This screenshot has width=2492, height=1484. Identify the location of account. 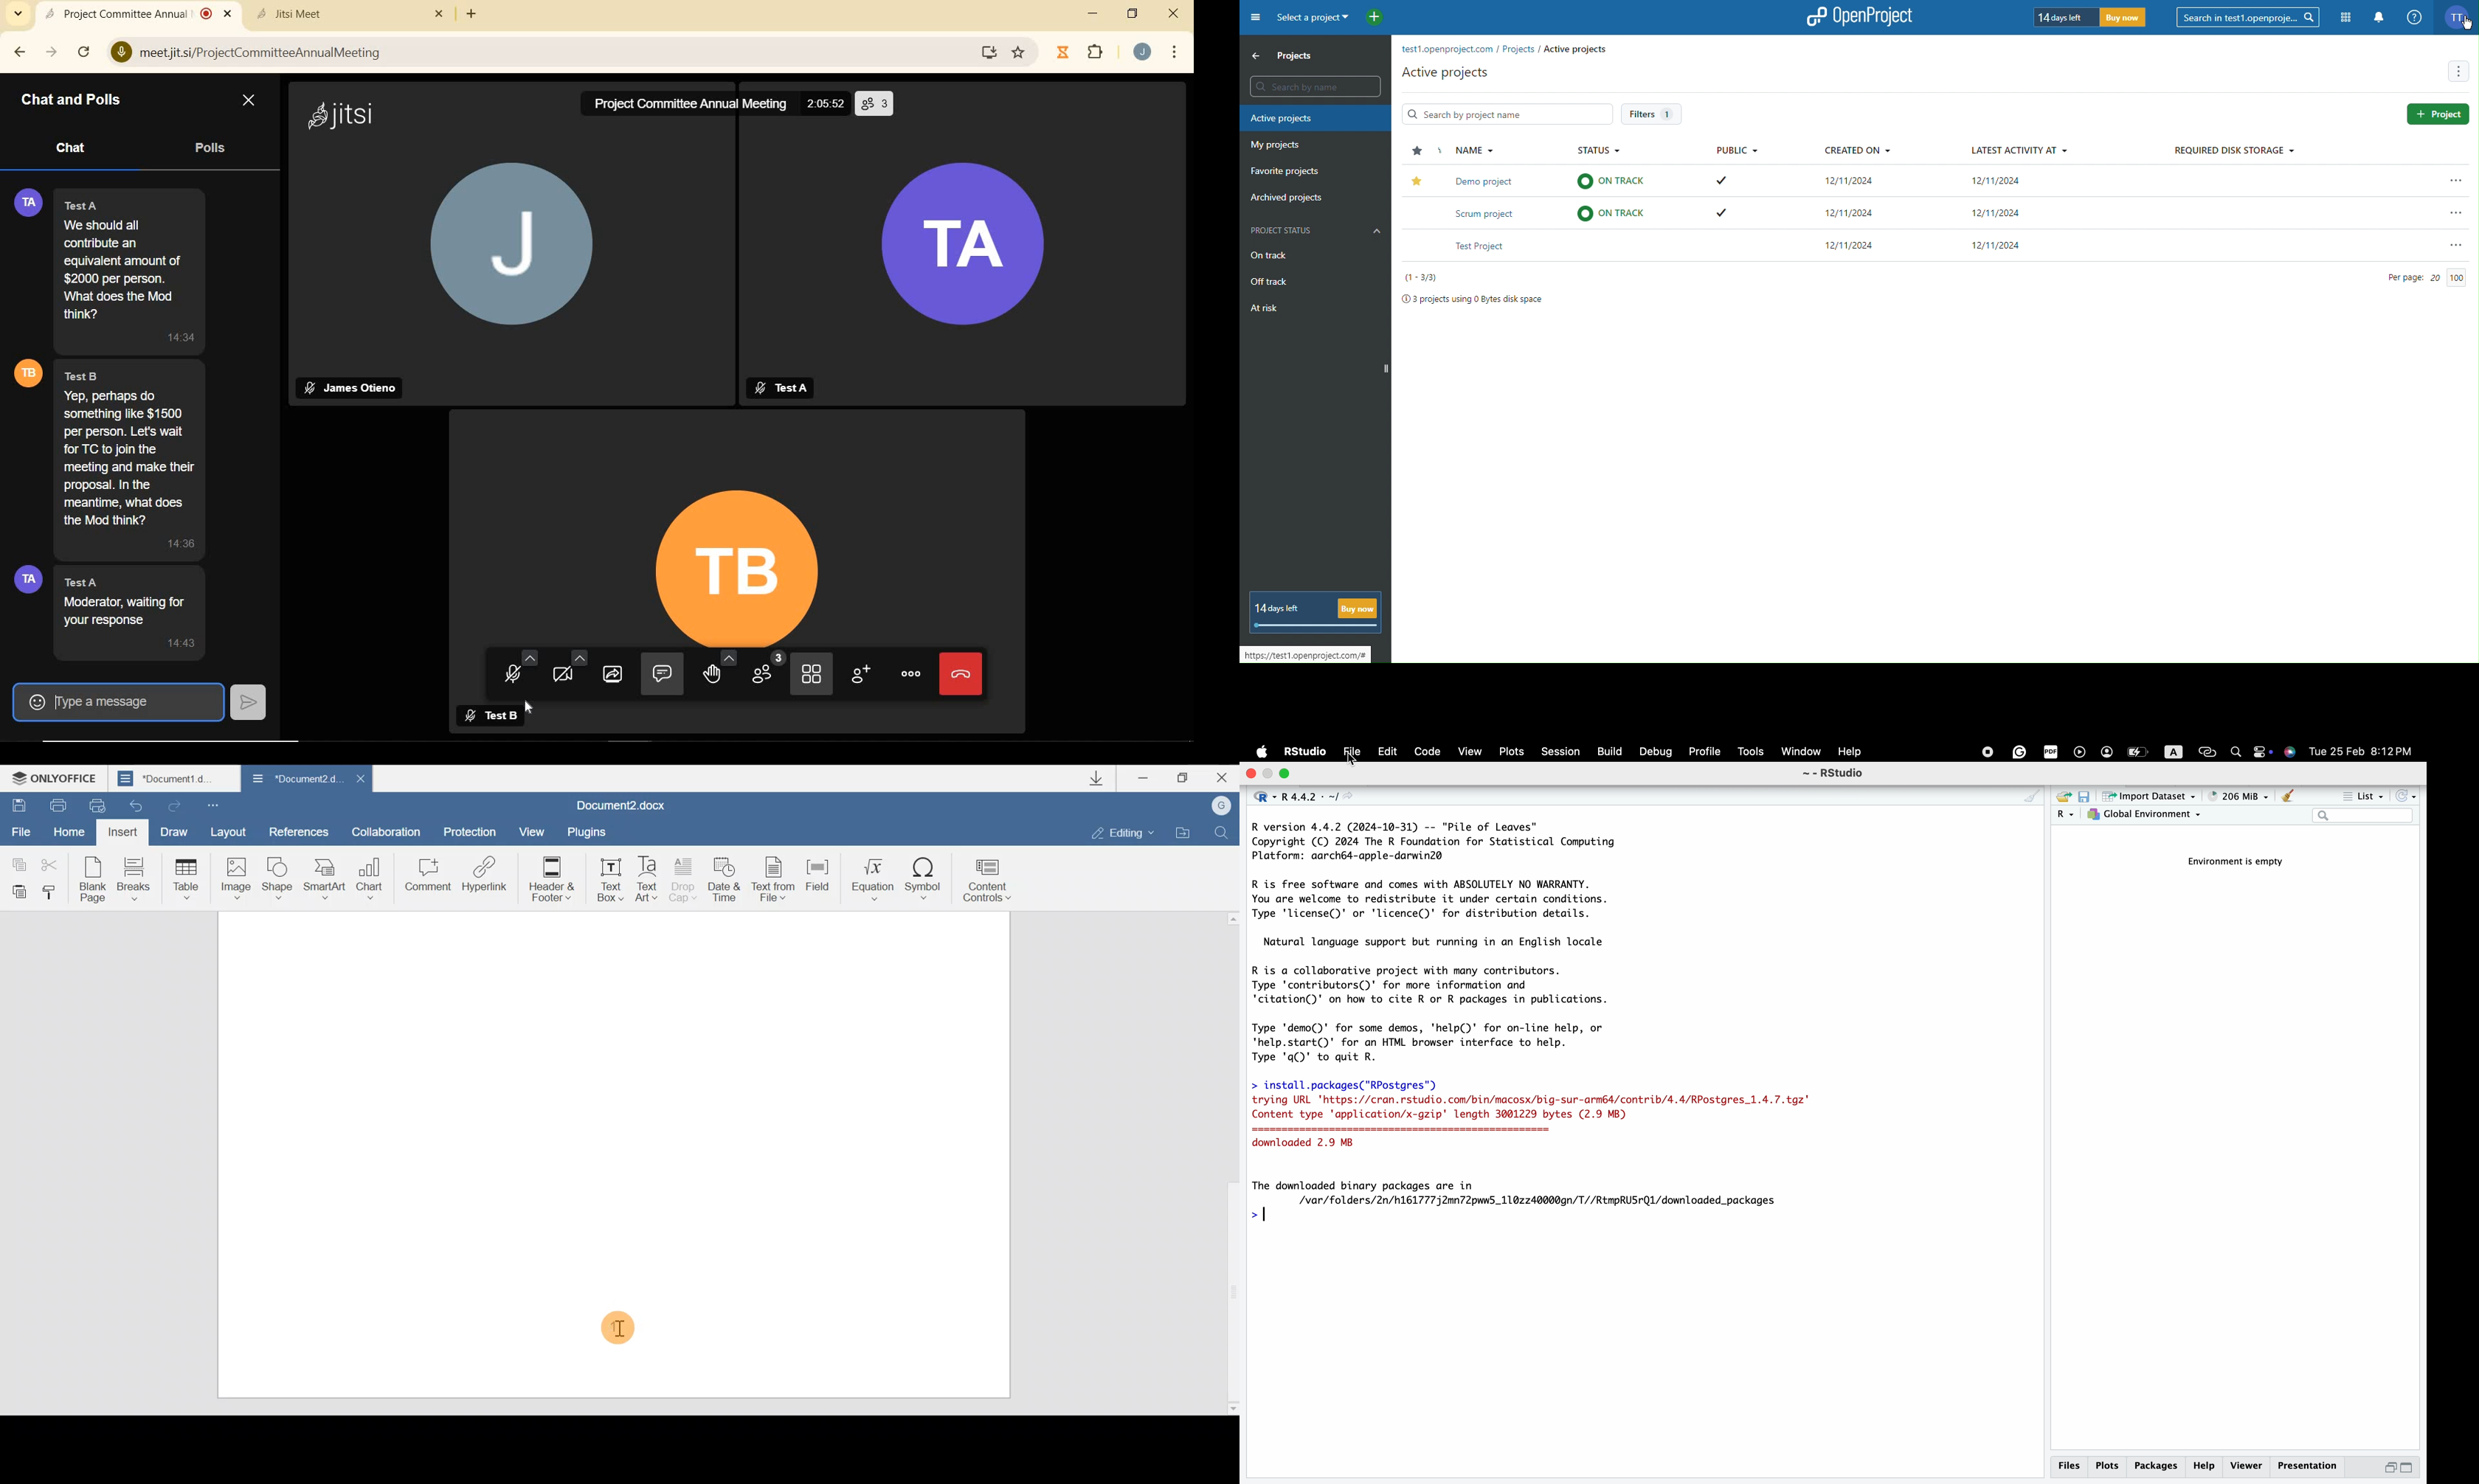
(1140, 51).